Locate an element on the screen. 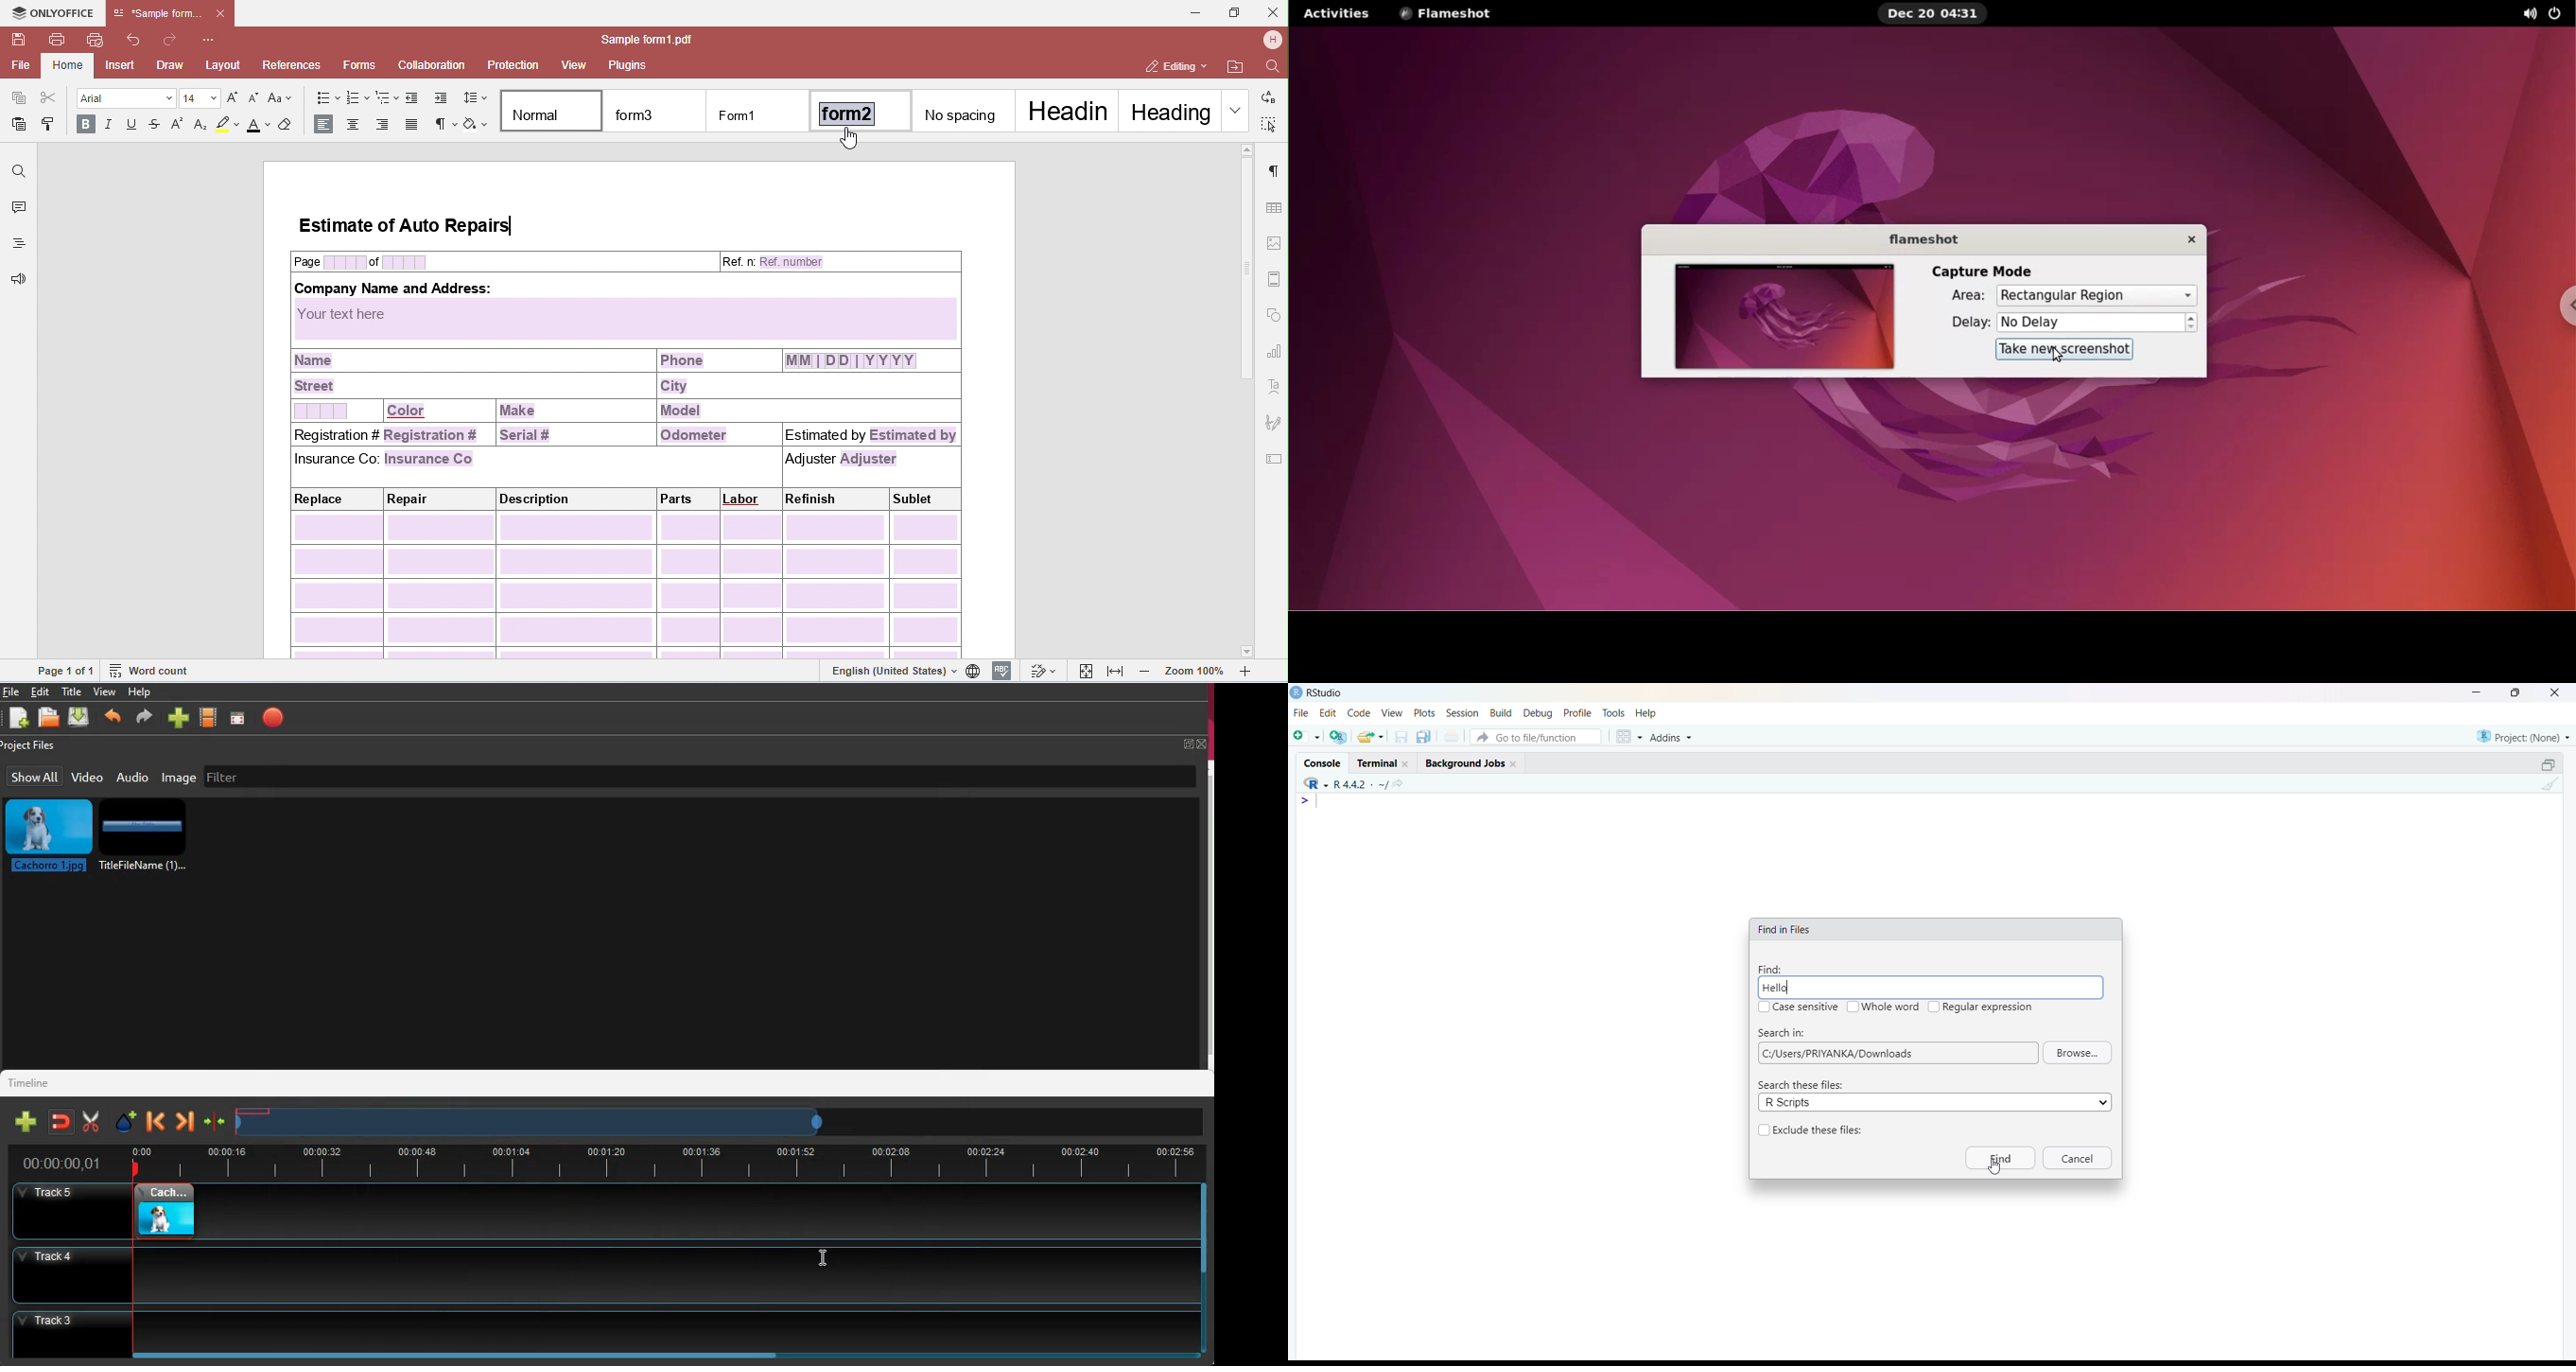  terminal is located at coordinates (1377, 764).